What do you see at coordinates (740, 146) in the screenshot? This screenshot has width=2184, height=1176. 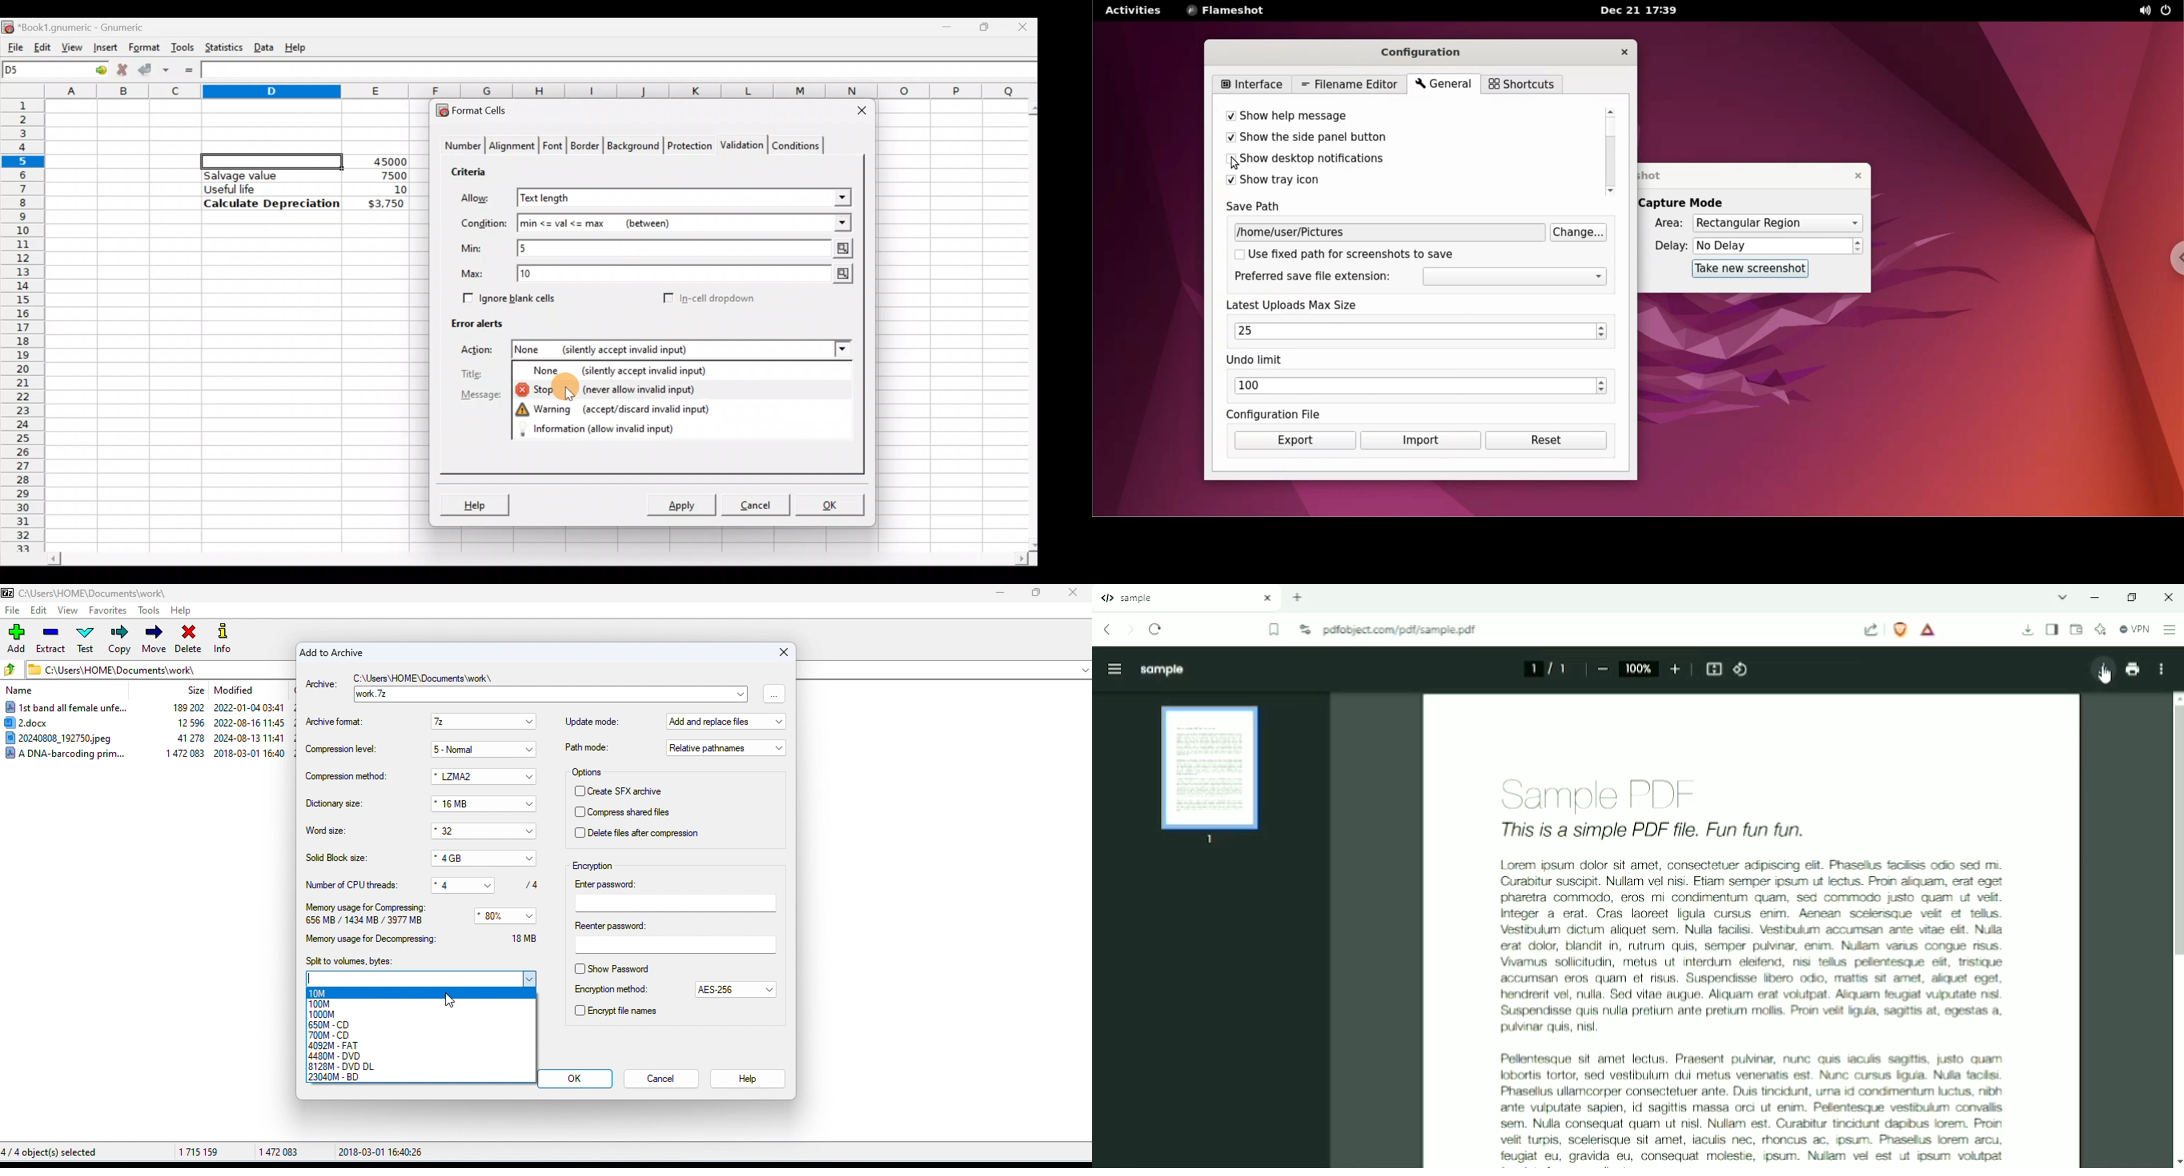 I see `Validation` at bounding box center [740, 146].